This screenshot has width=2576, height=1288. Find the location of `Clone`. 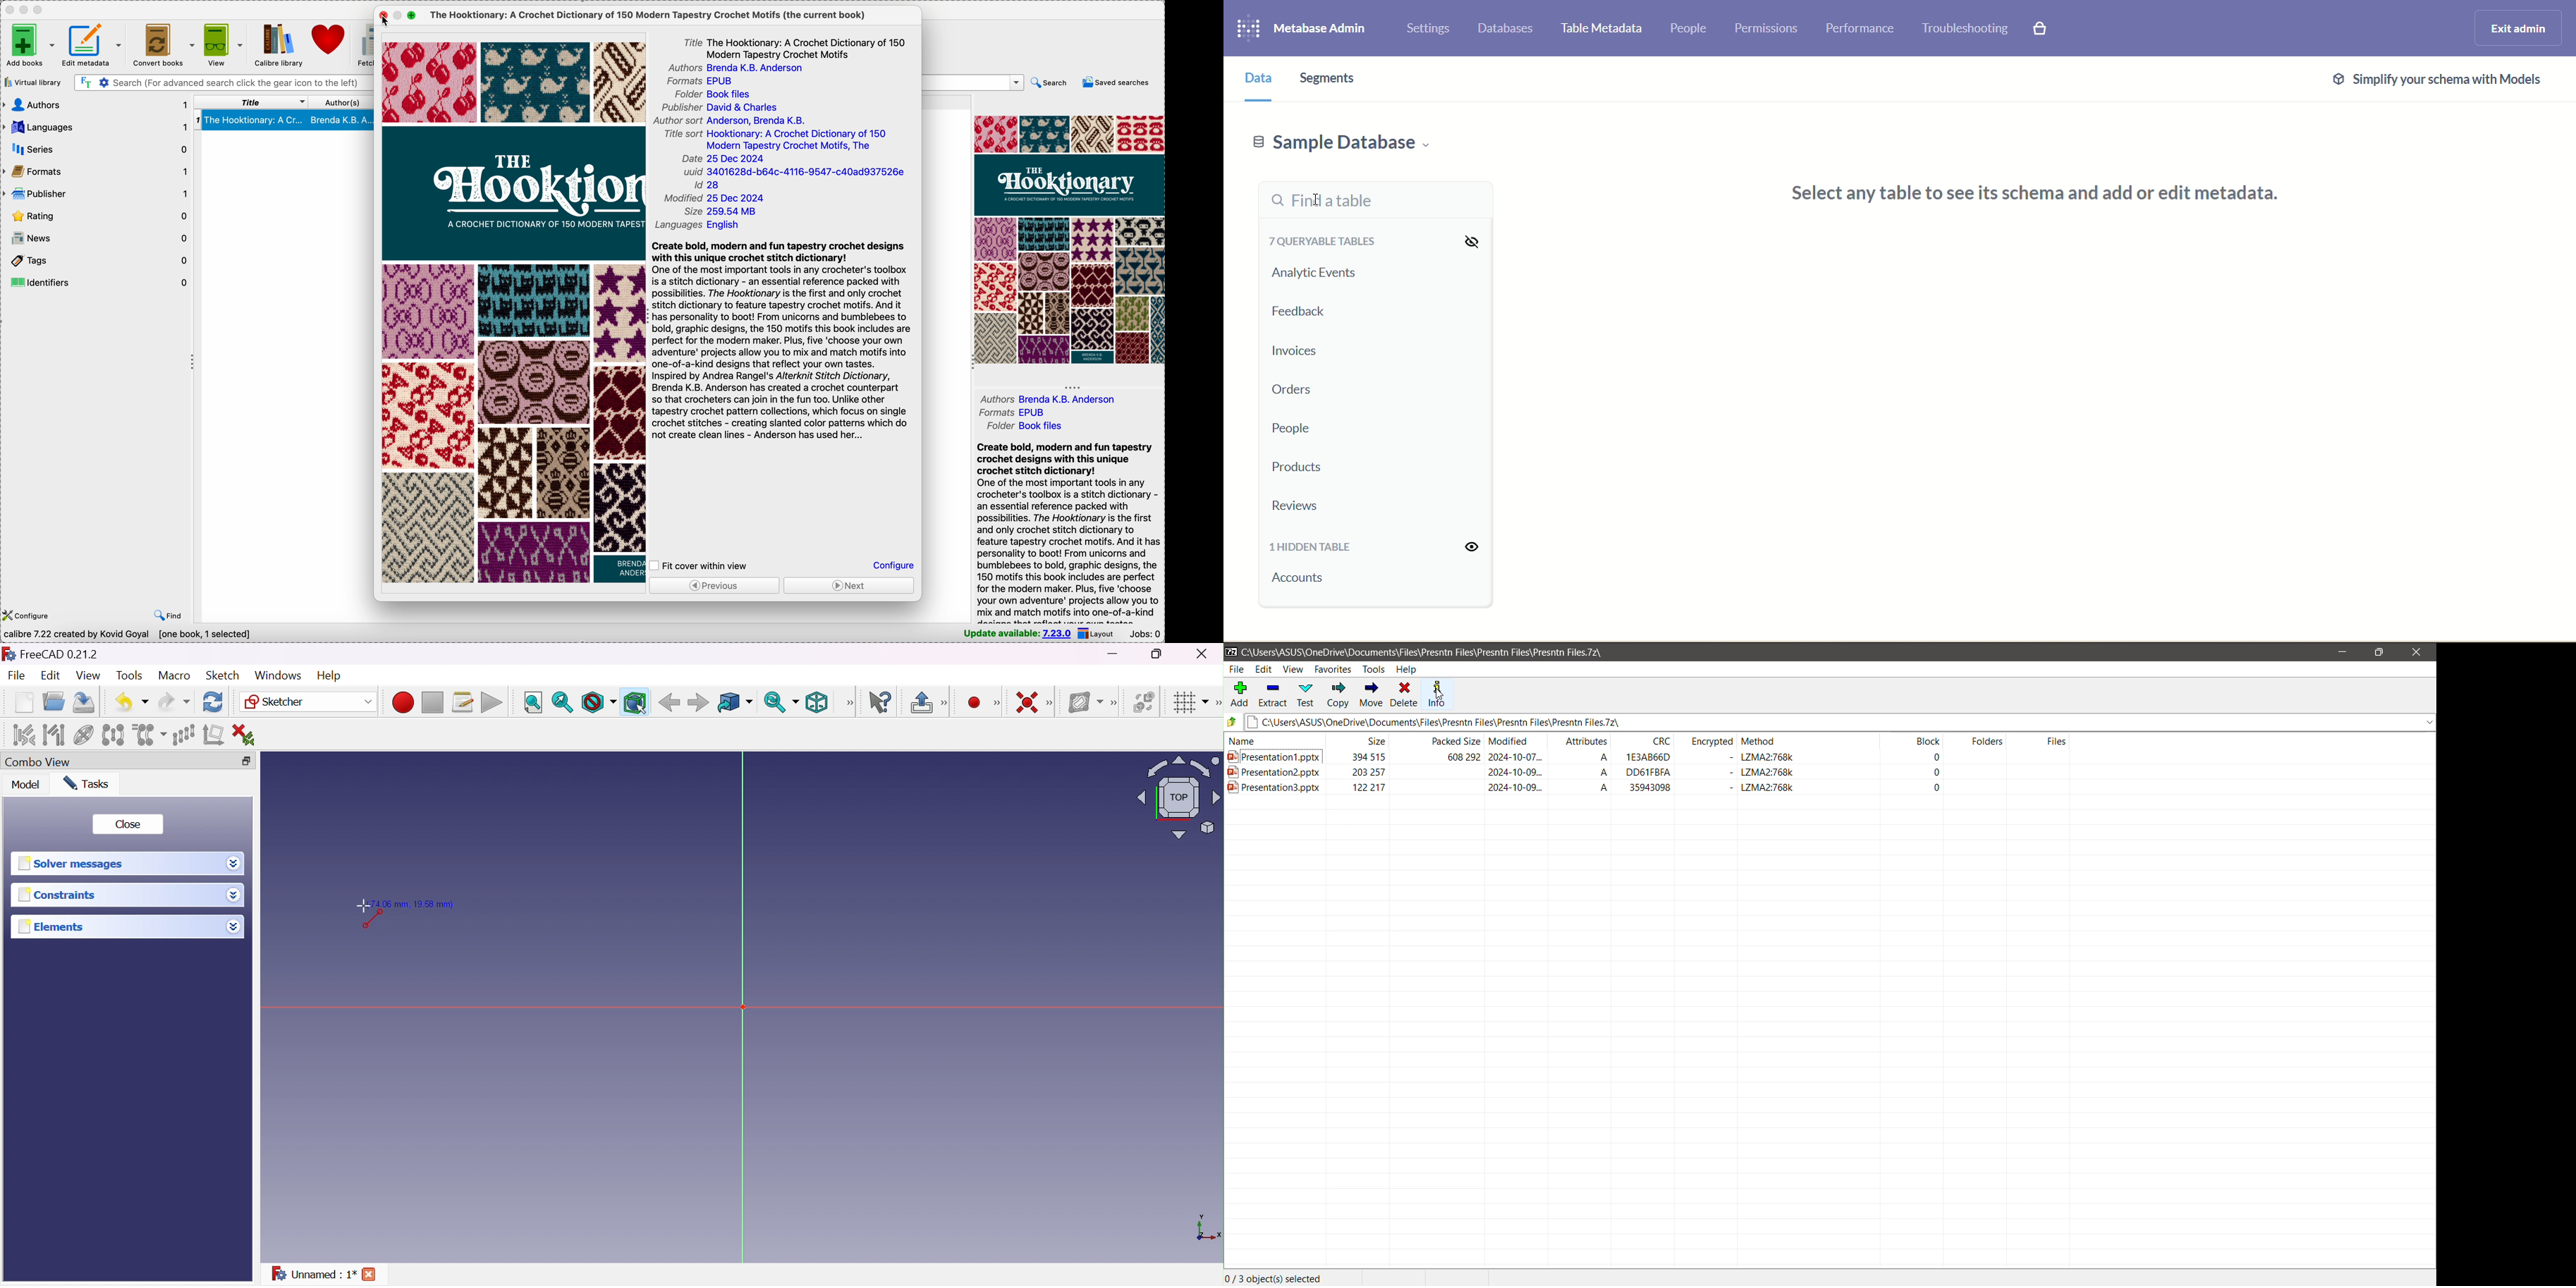

Clone is located at coordinates (149, 734).